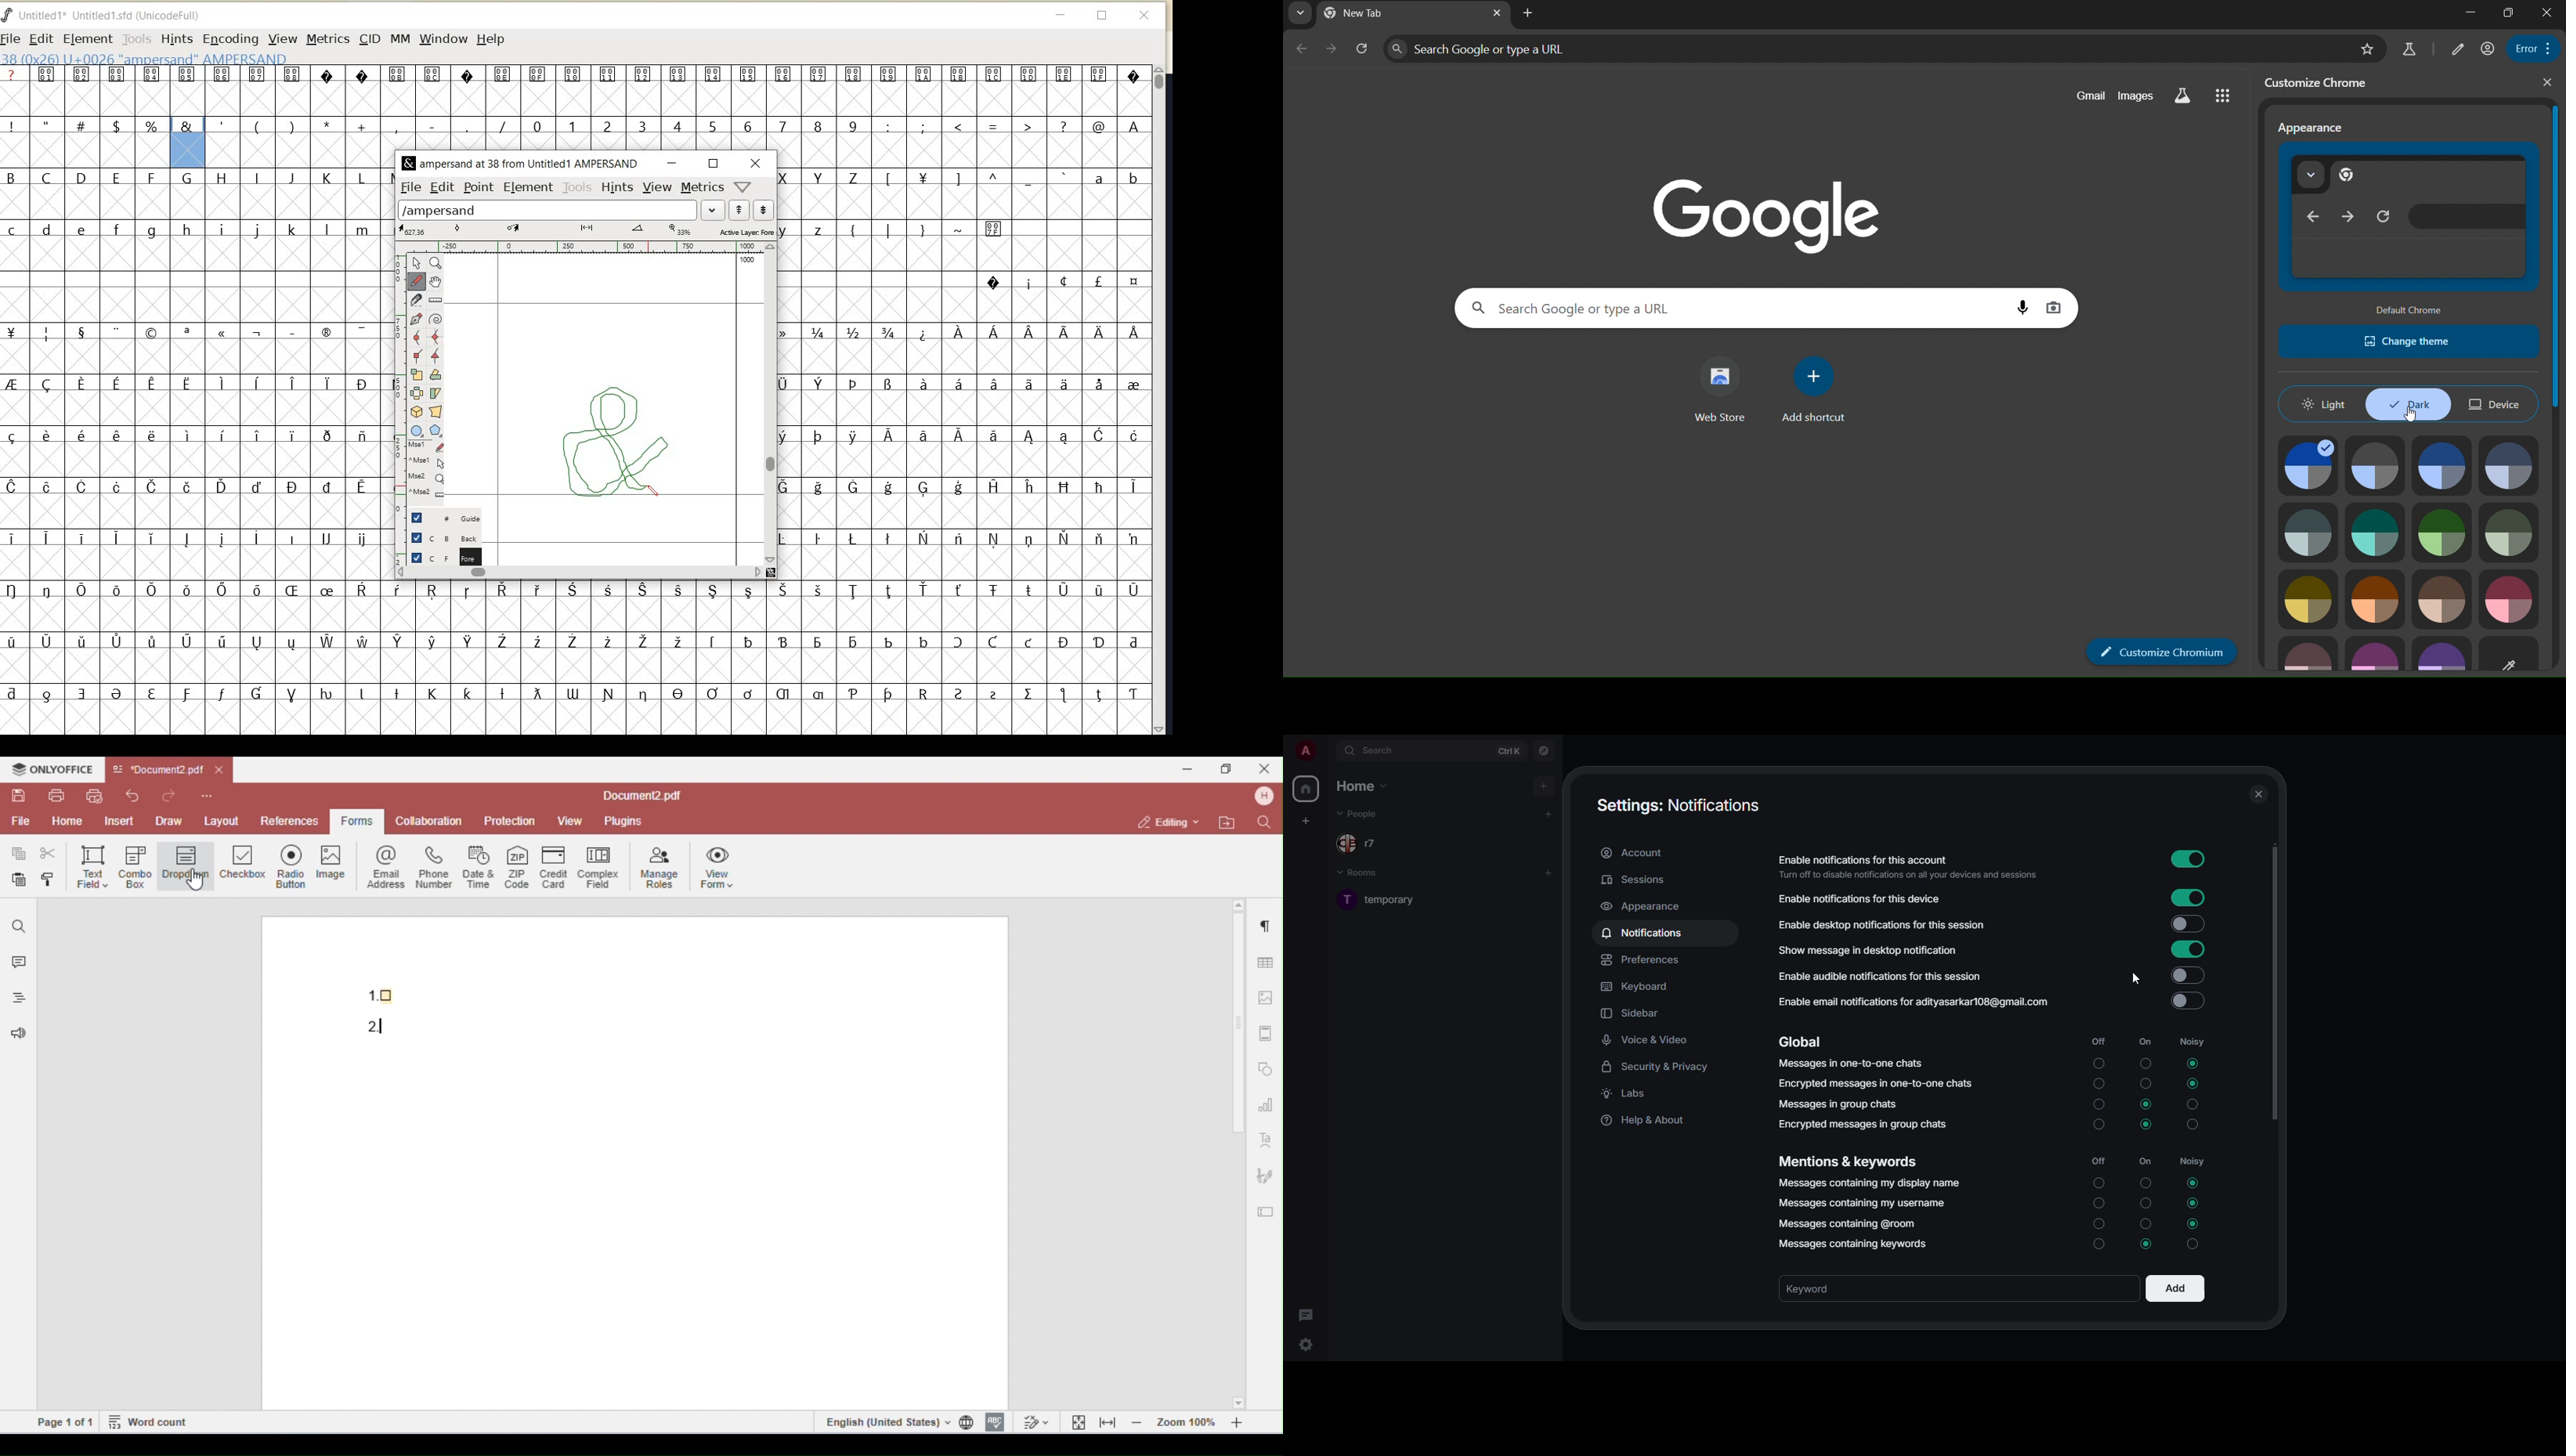  I want to click on Off Unselected, so click(2100, 1184).